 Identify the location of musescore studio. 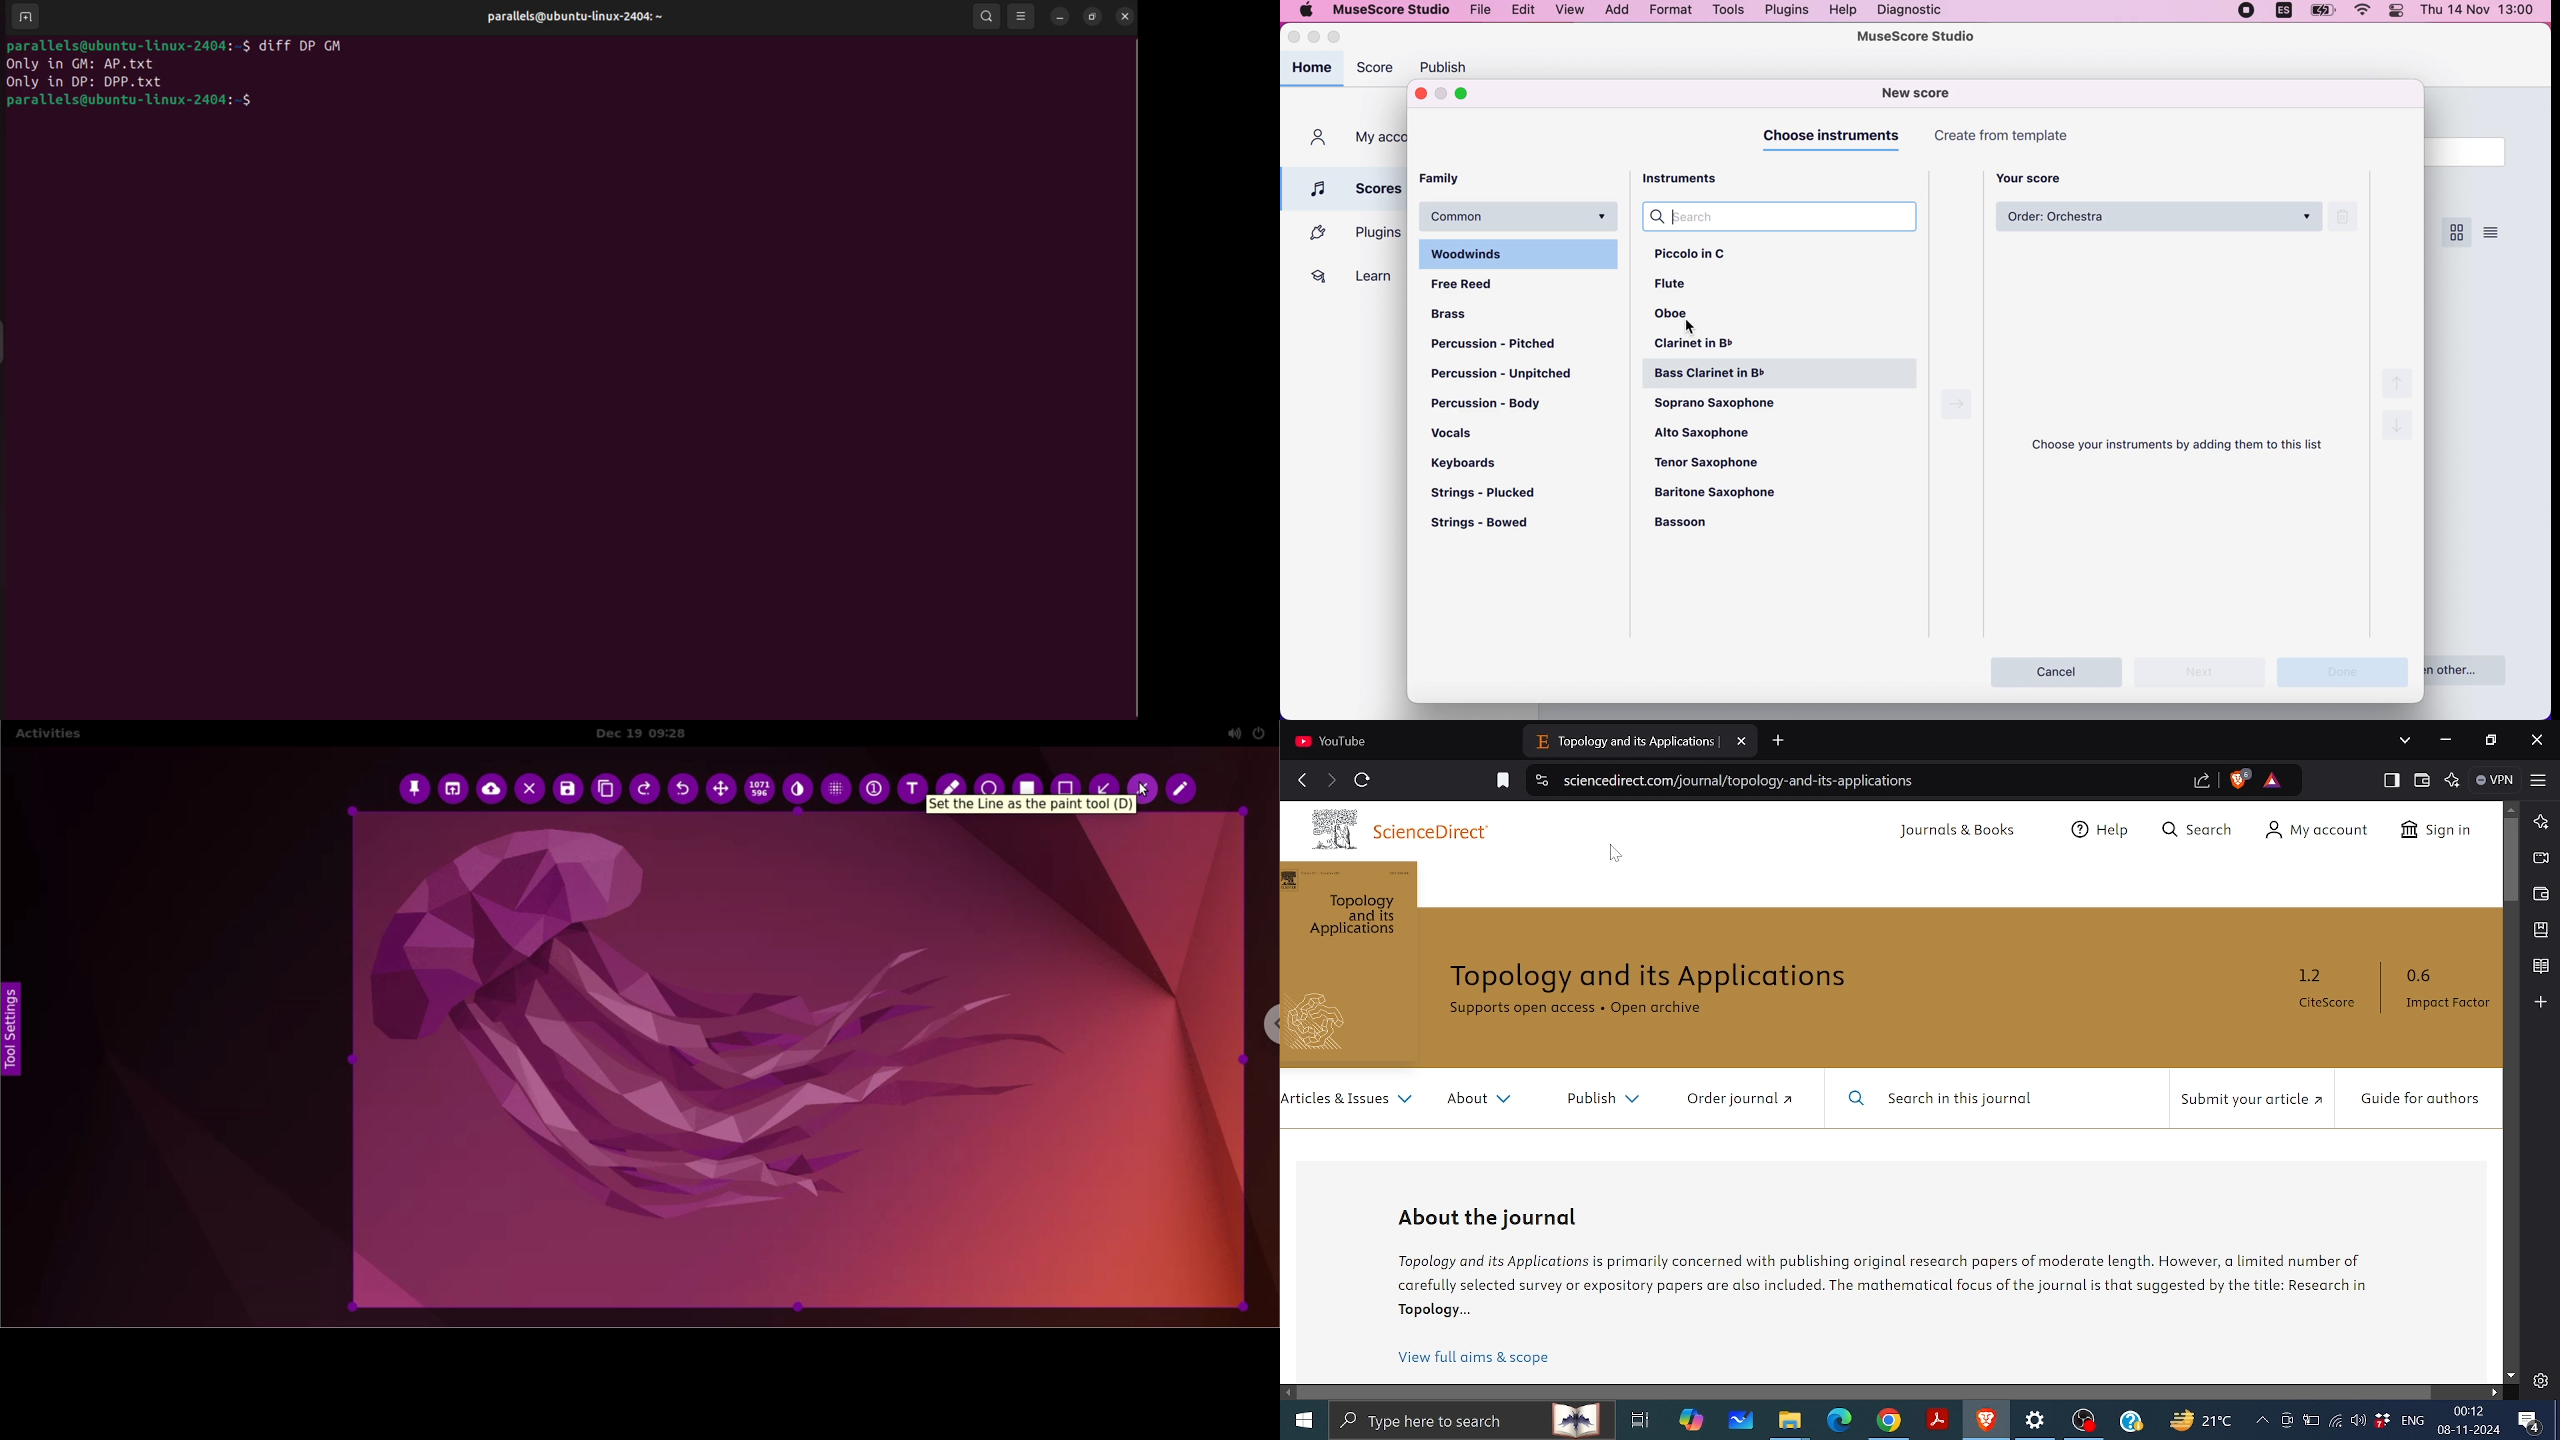
(1918, 37).